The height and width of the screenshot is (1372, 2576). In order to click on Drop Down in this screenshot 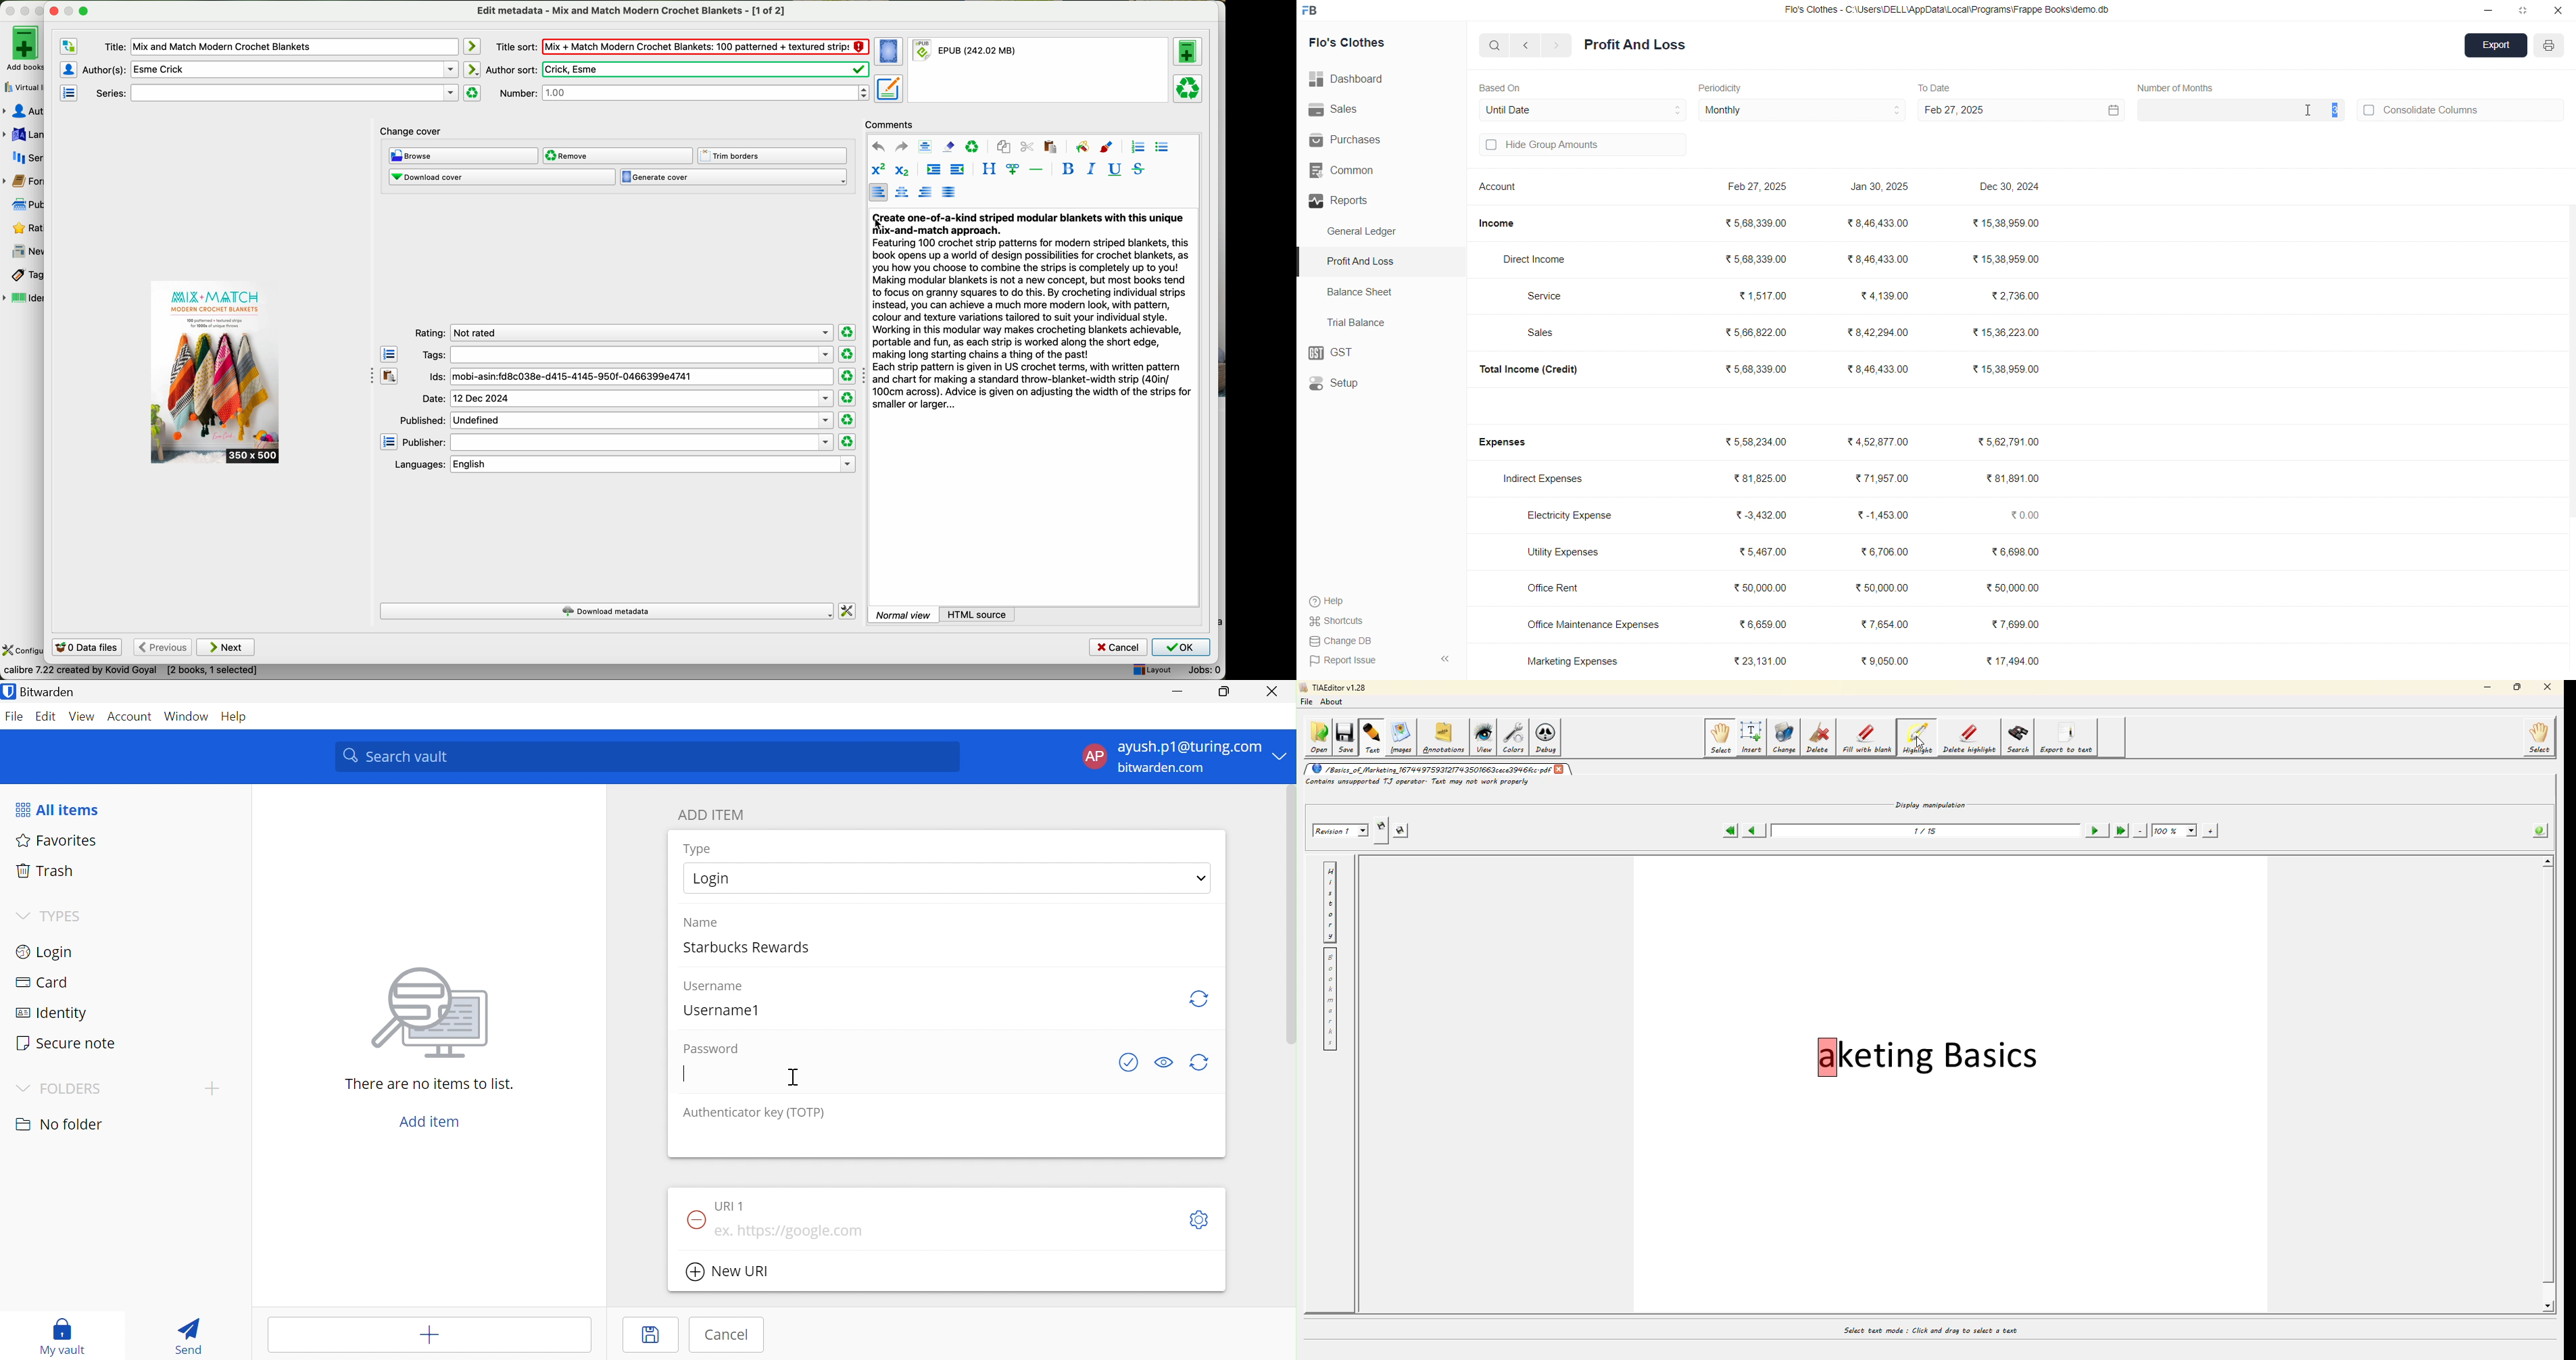, I will do `click(24, 1089)`.